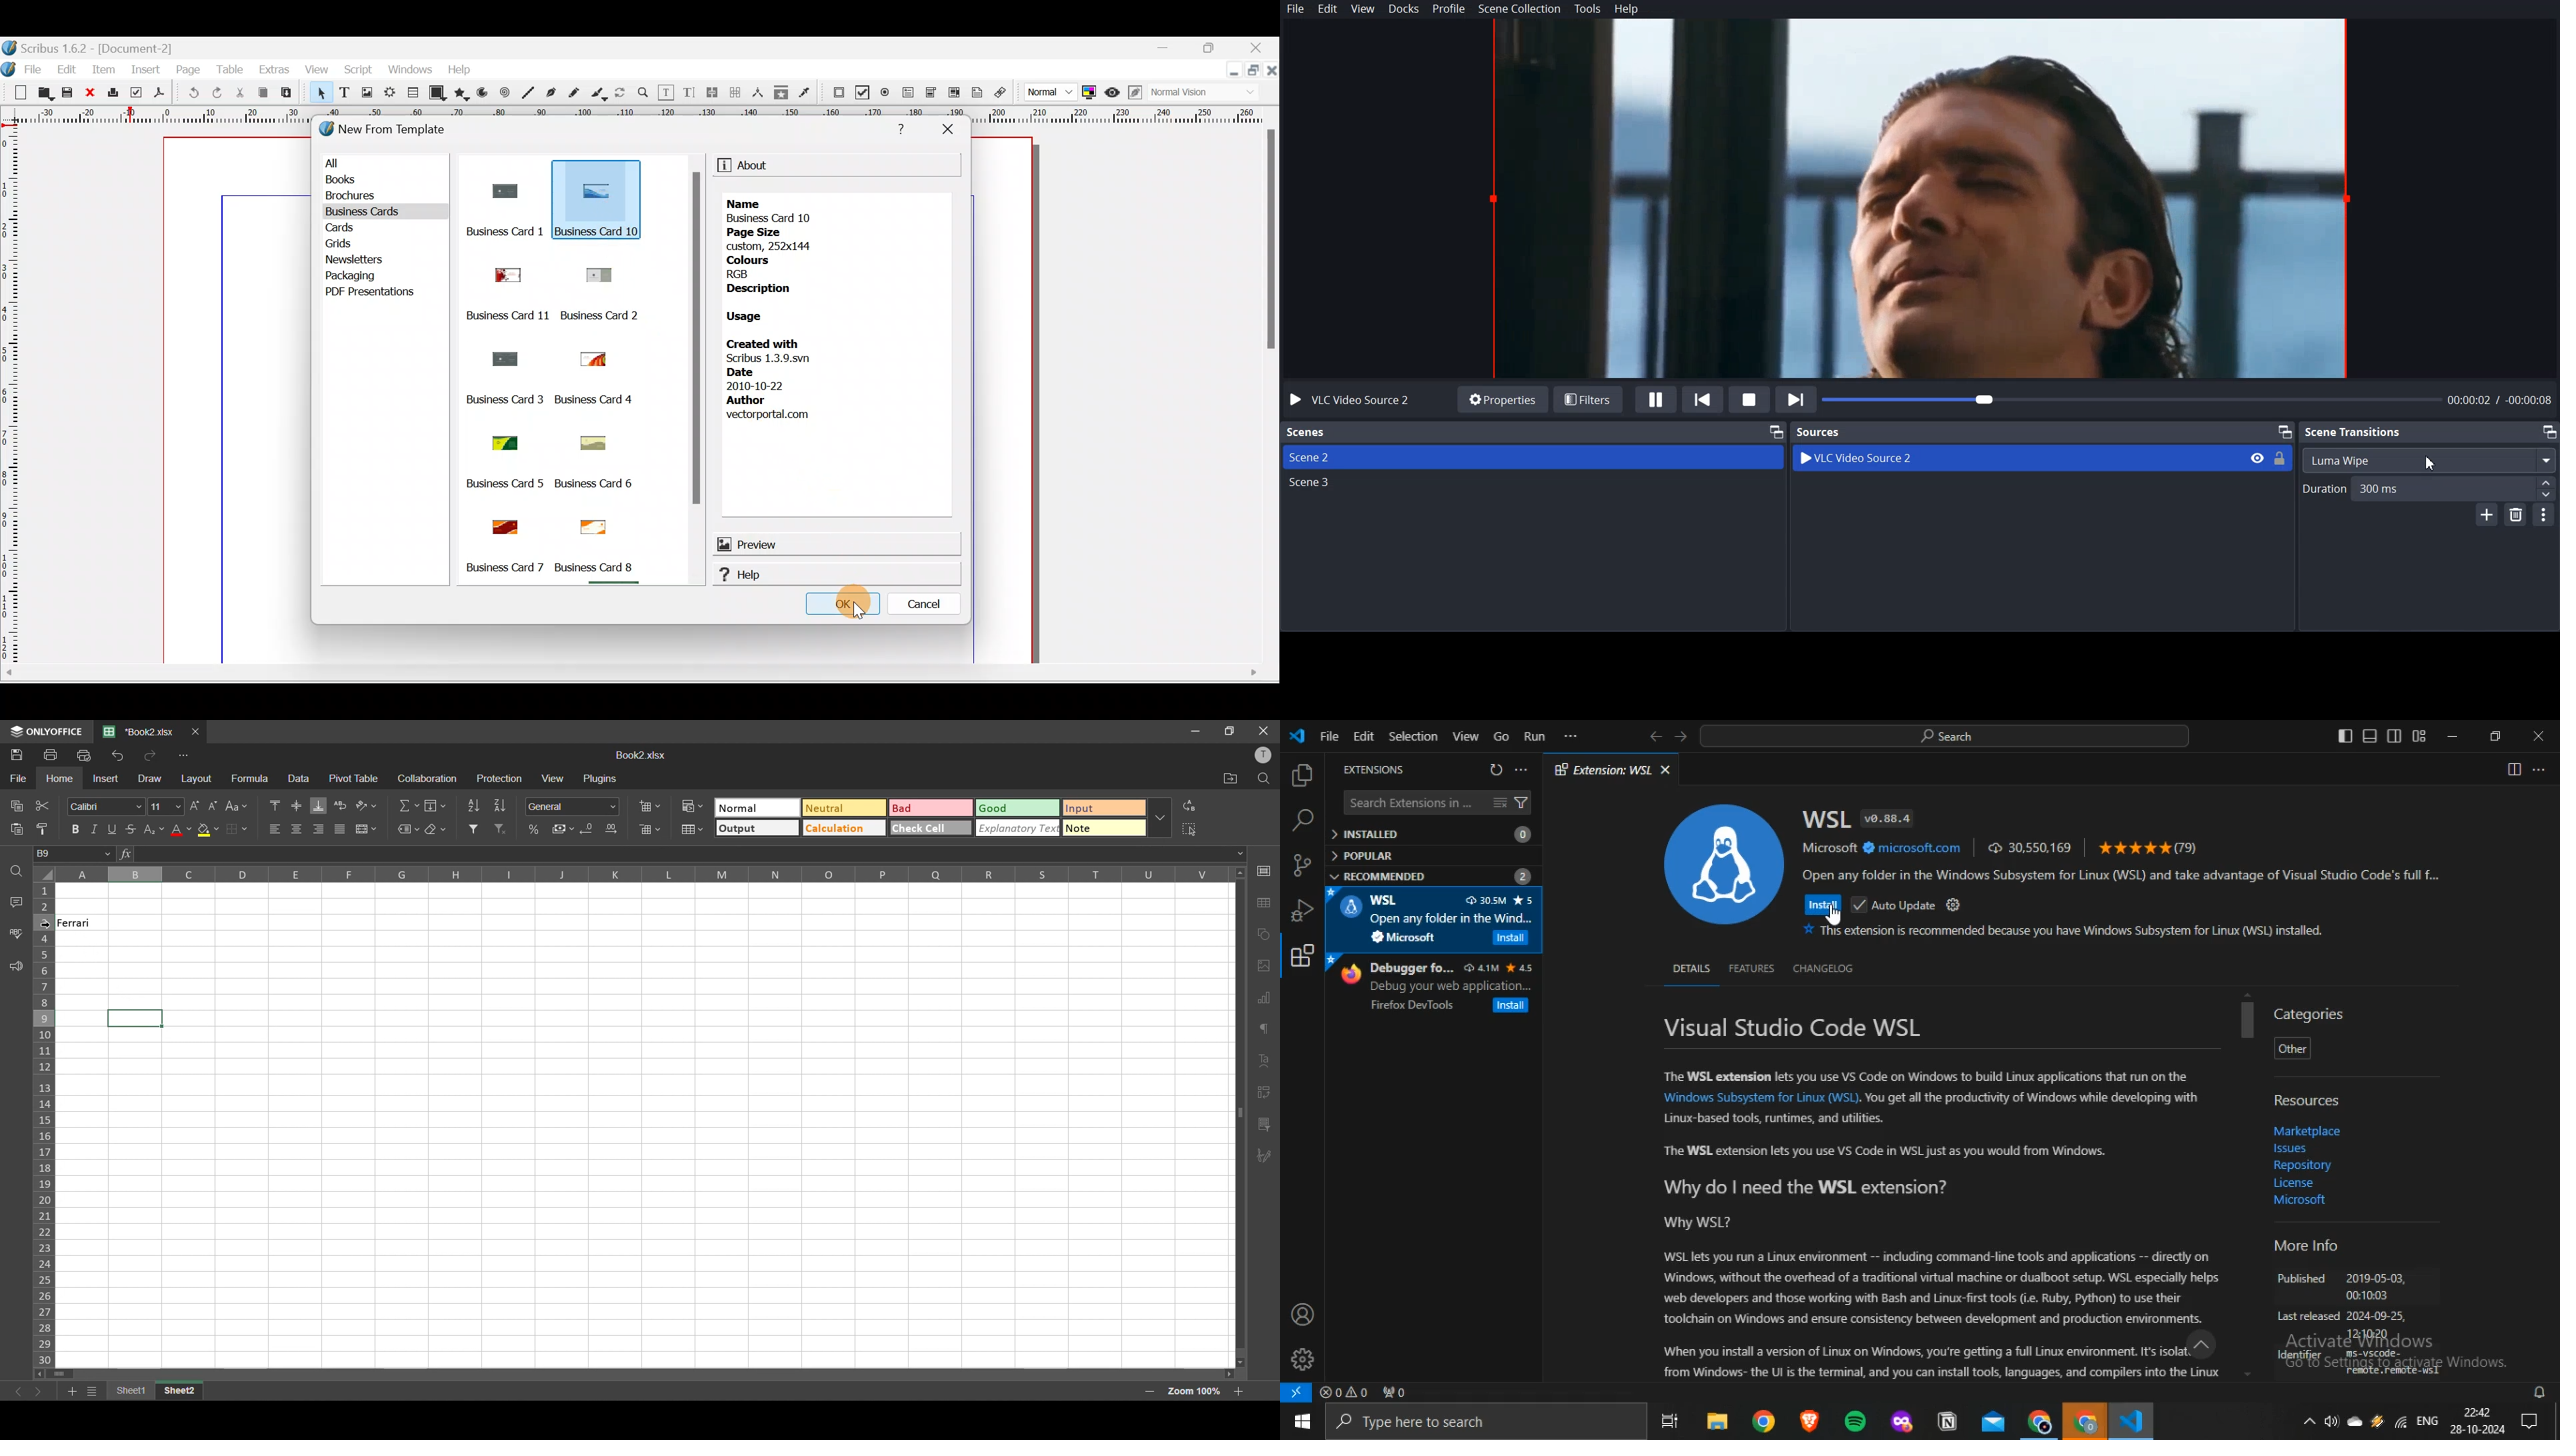 The width and height of the screenshot is (2576, 1456). Describe the element at coordinates (95, 45) in the screenshot. I see `Document name` at that location.